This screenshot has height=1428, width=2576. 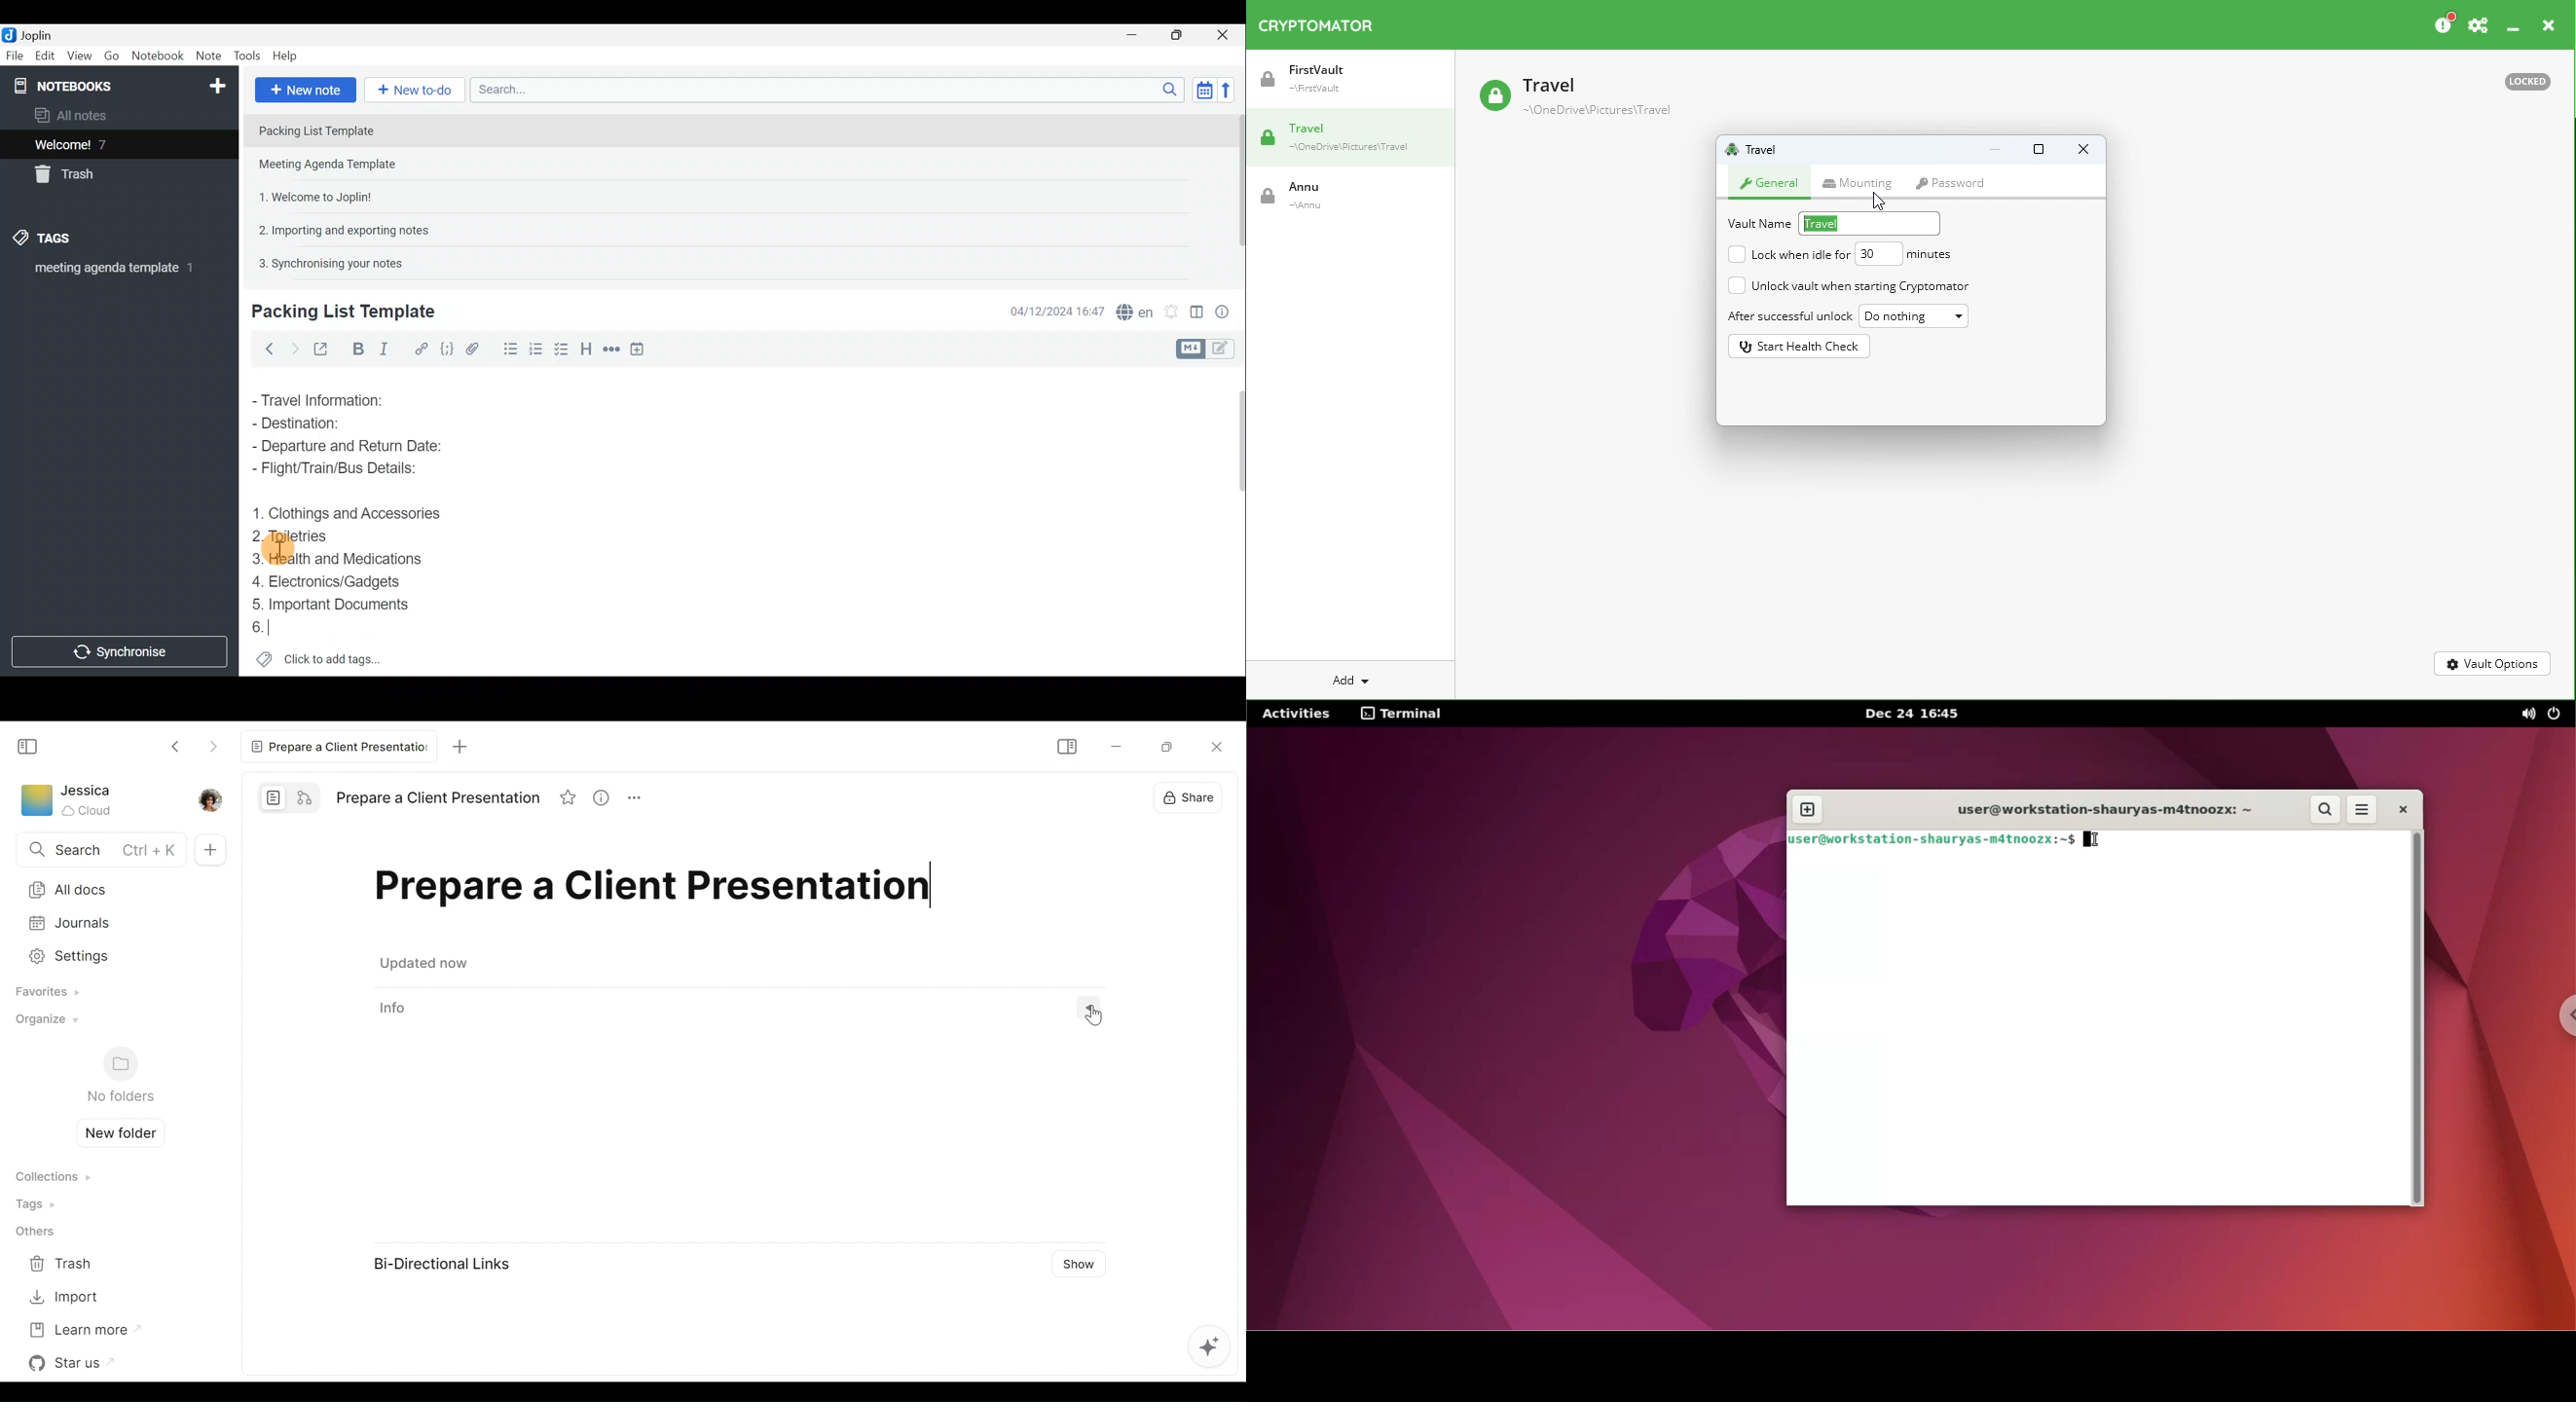 What do you see at coordinates (121, 654) in the screenshot?
I see `Synchronise` at bounding box center [121, 654].